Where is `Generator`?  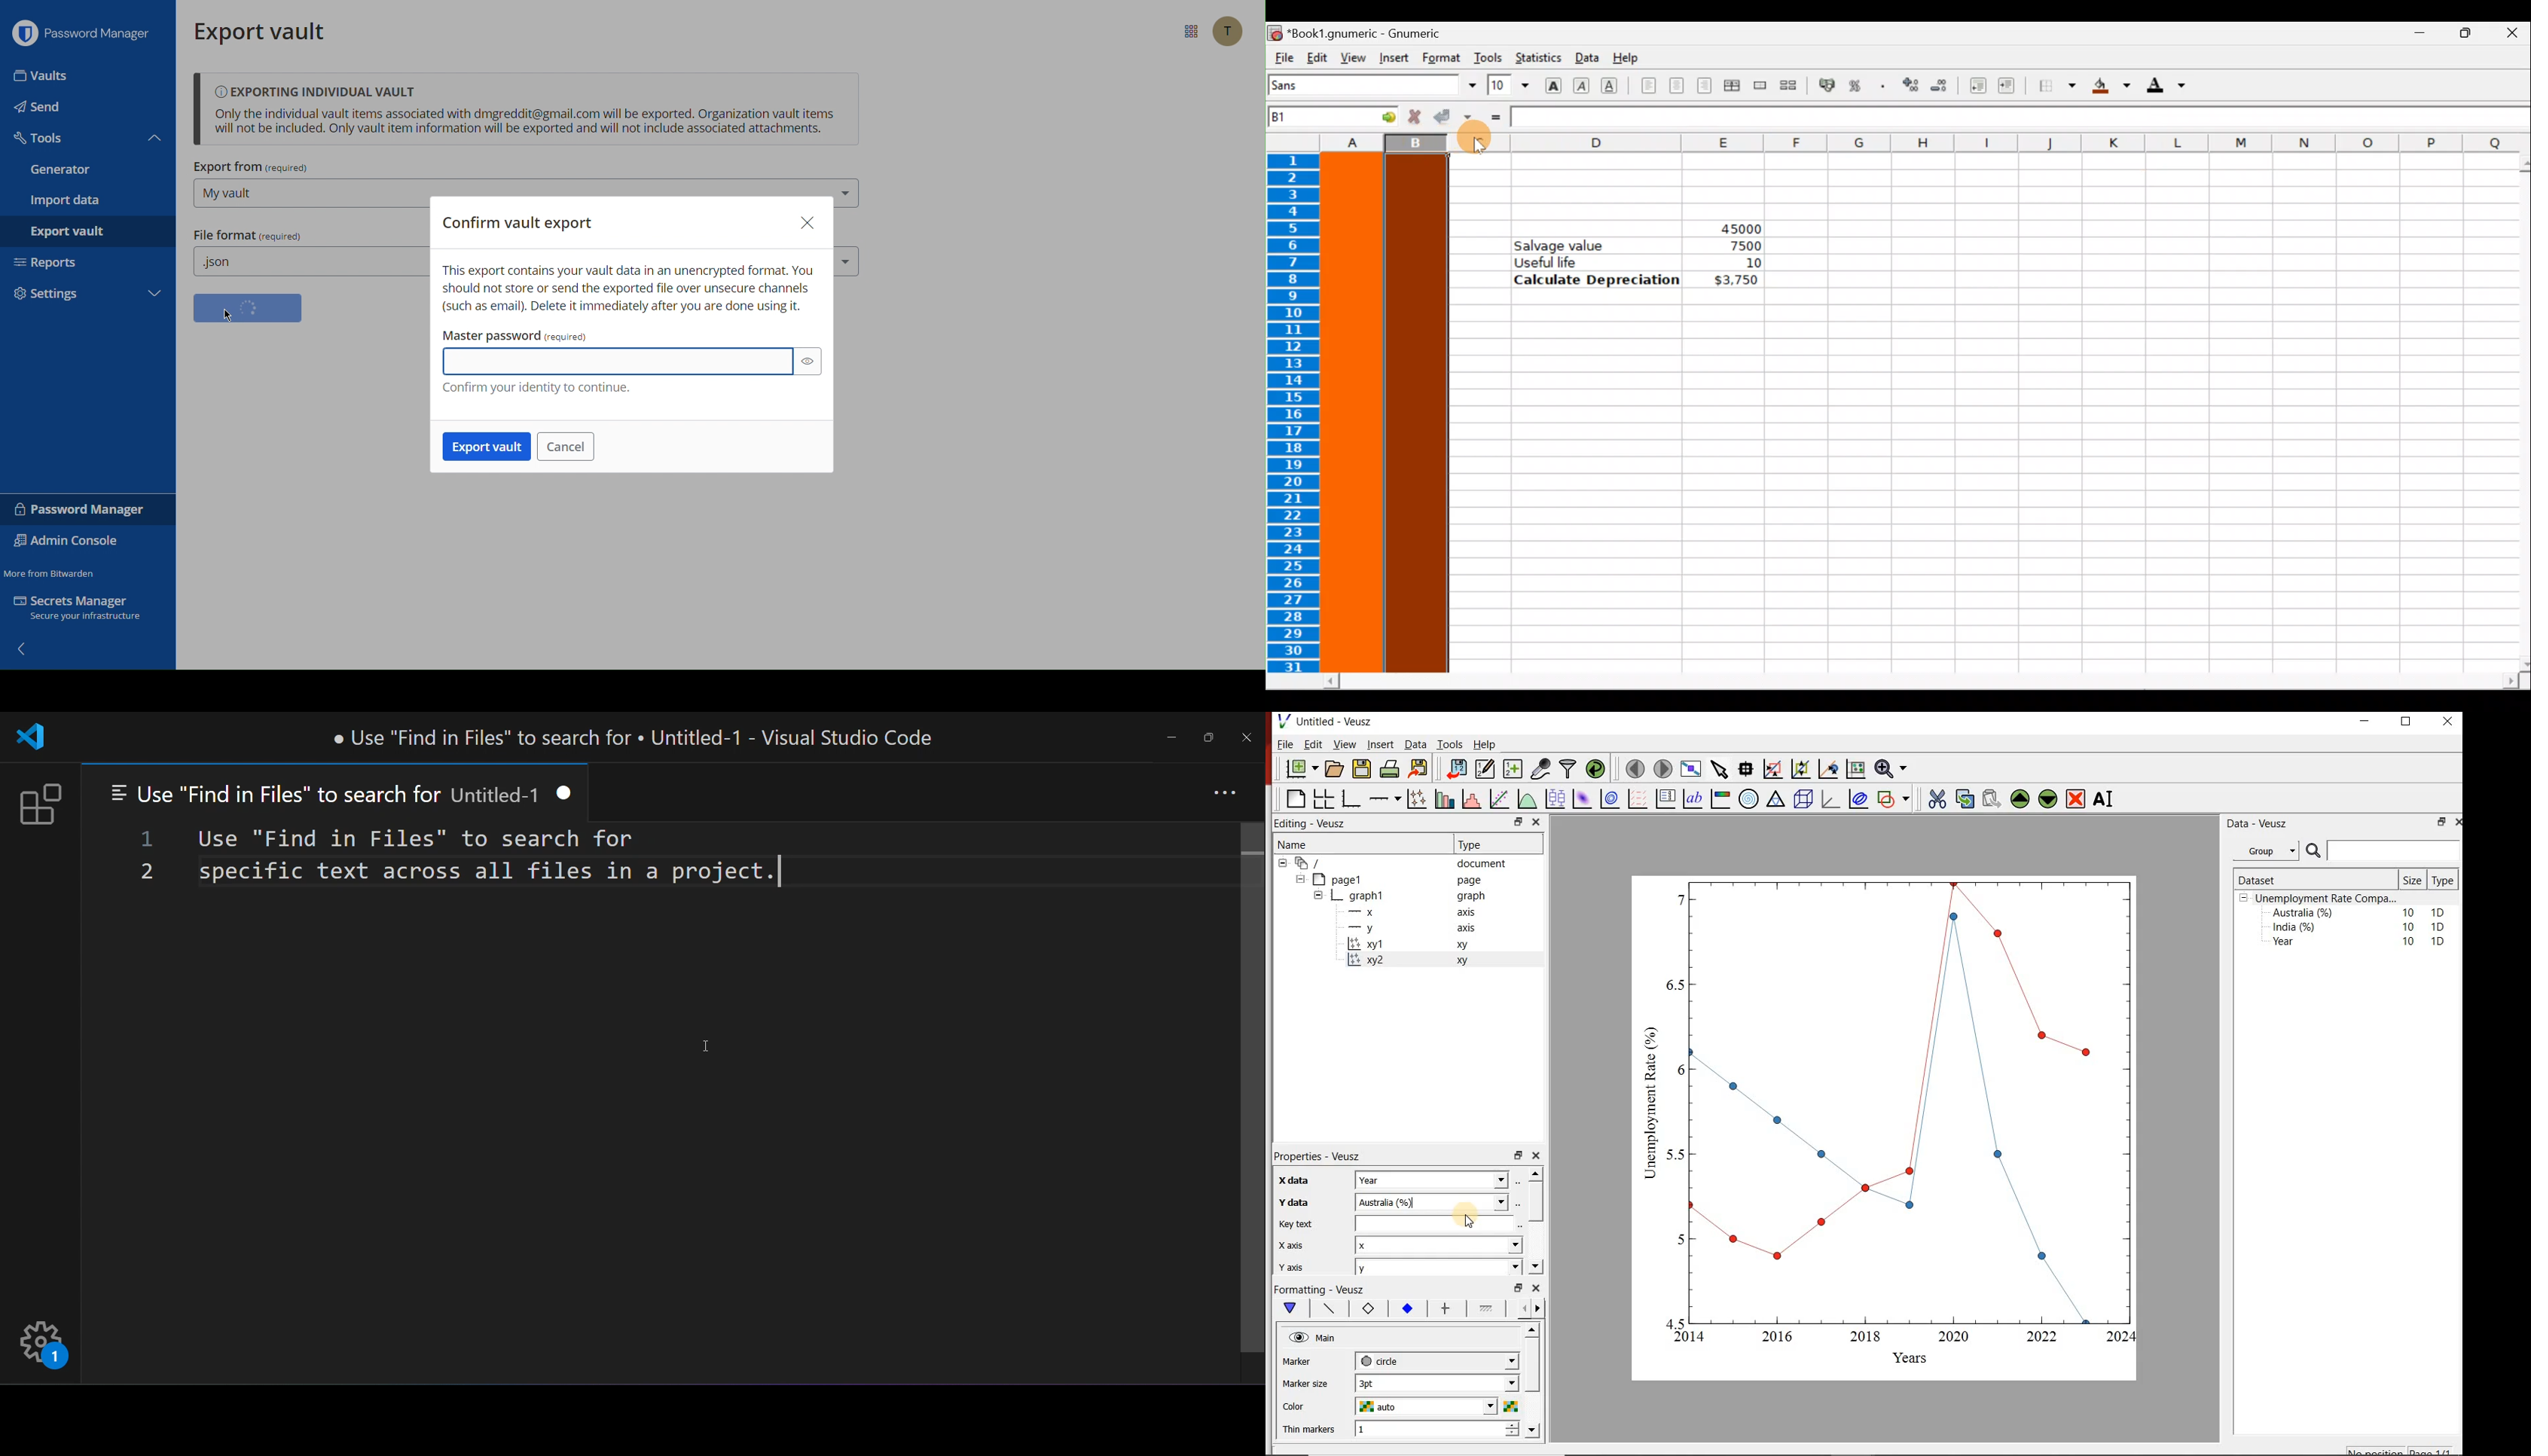
Generator is located at coordinates (85, 172).